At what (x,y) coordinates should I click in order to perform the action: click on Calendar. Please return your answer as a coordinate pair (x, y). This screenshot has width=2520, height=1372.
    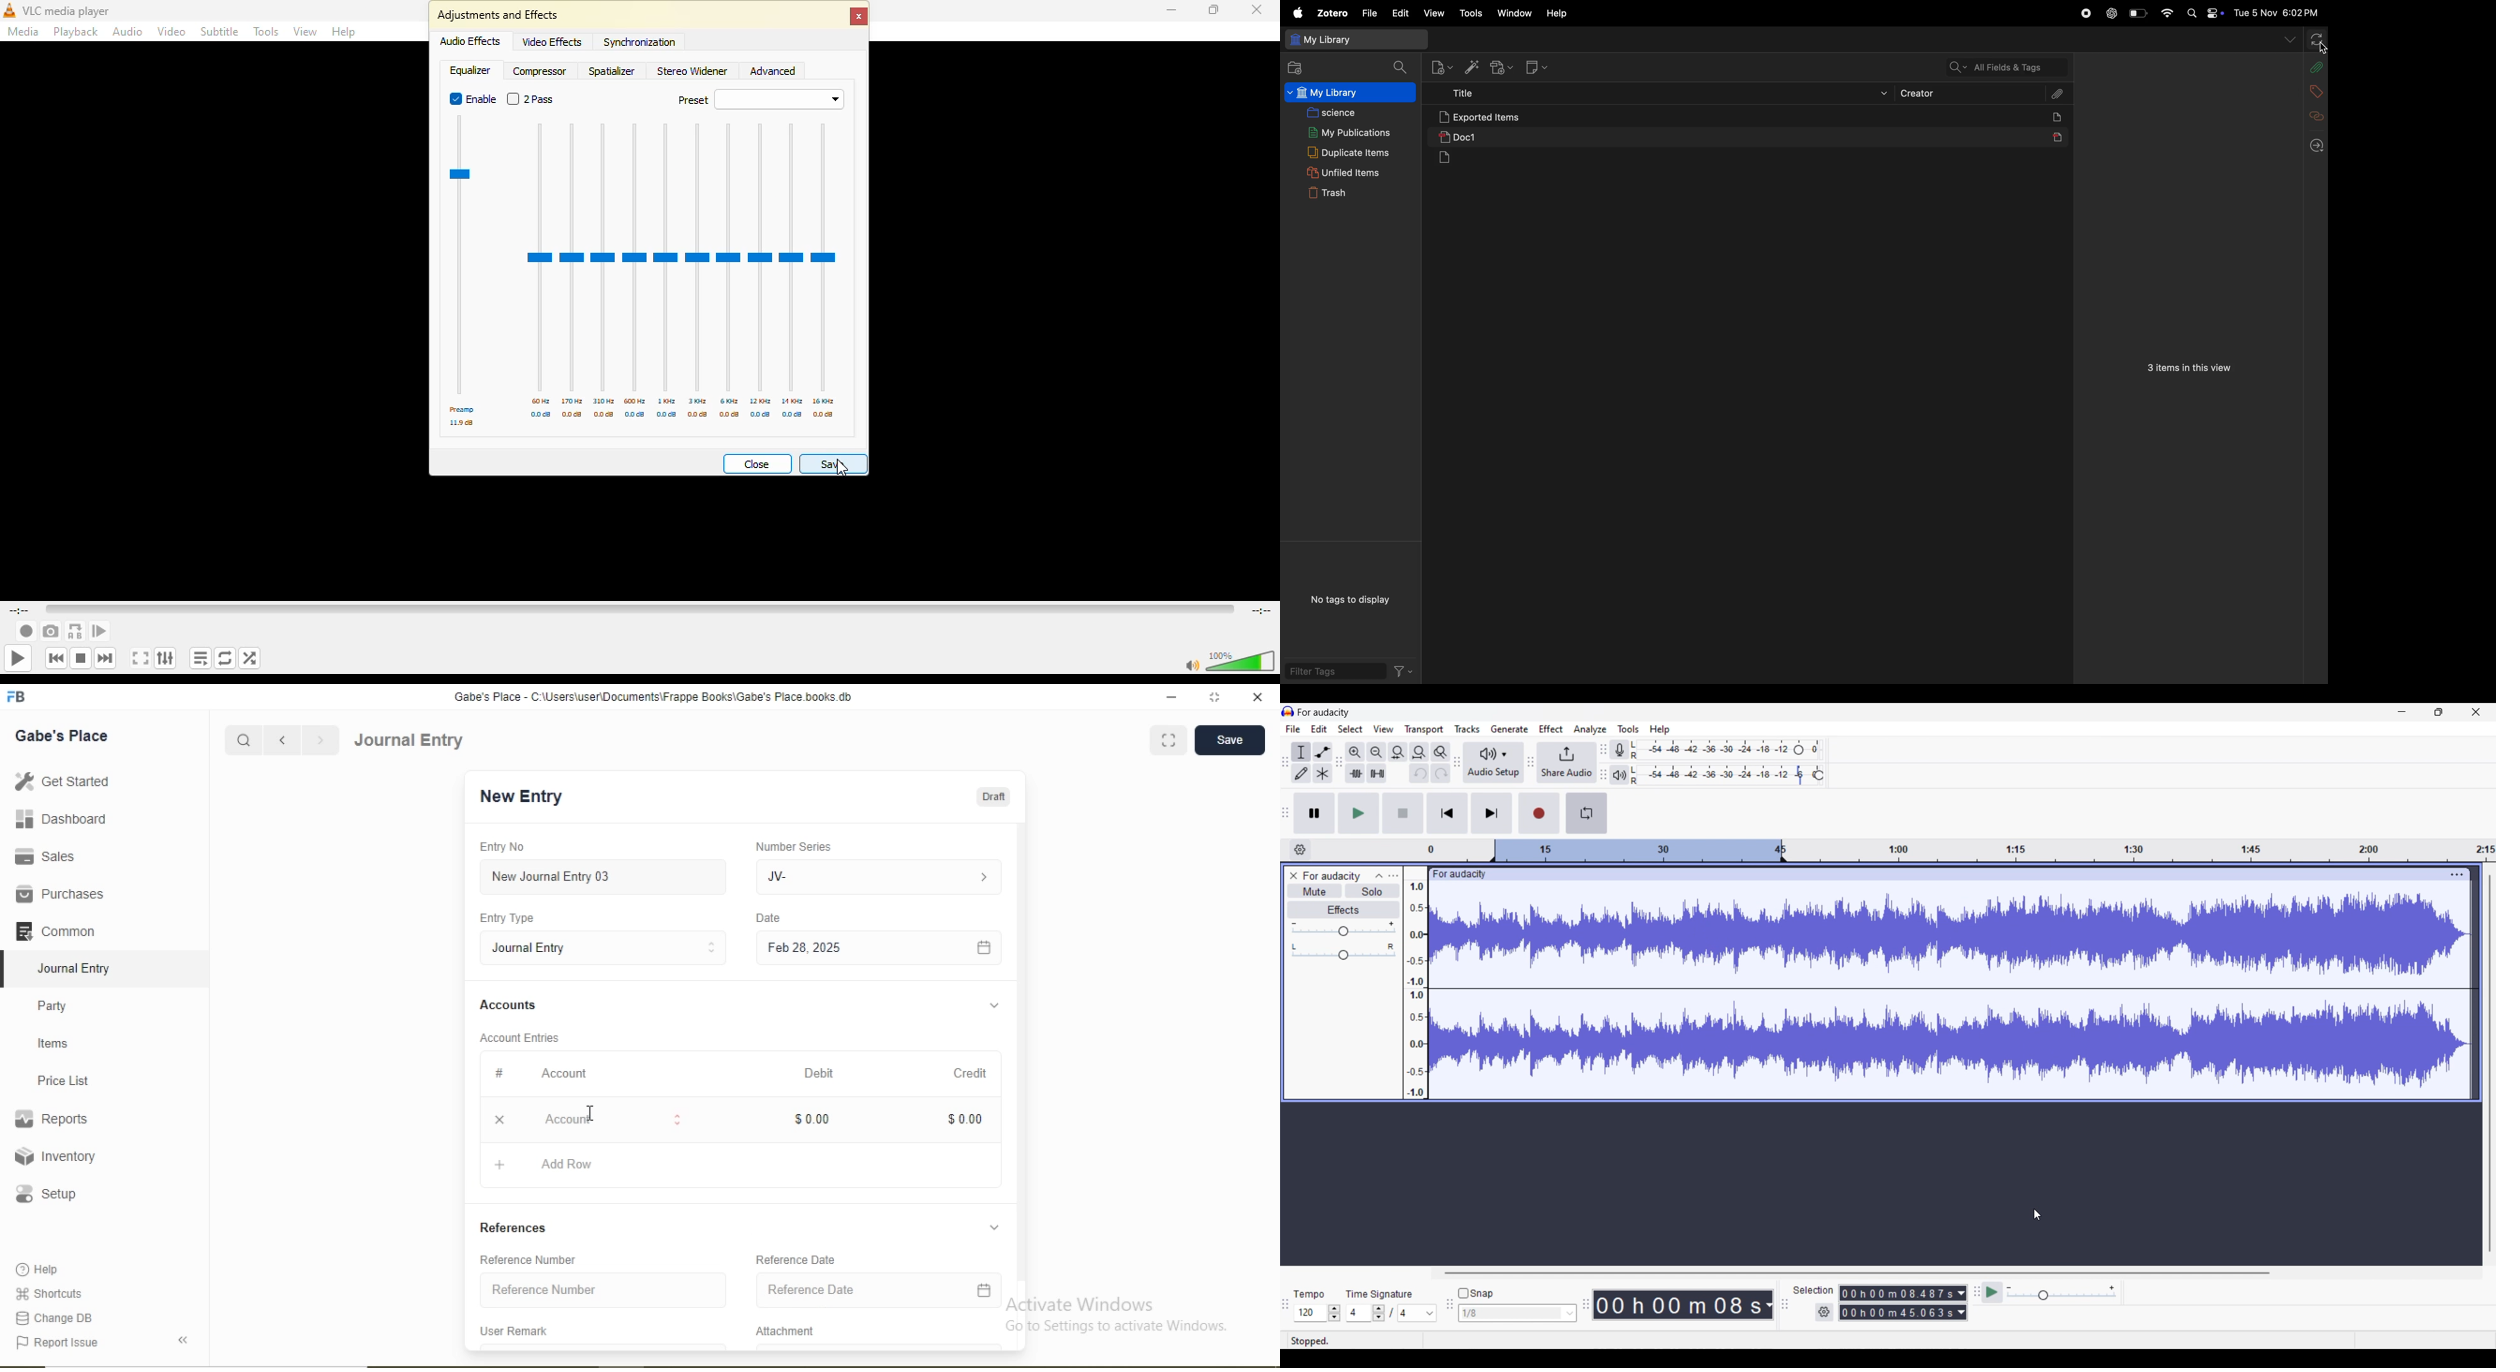
    Looking at the image, I should click on (984, 1290).